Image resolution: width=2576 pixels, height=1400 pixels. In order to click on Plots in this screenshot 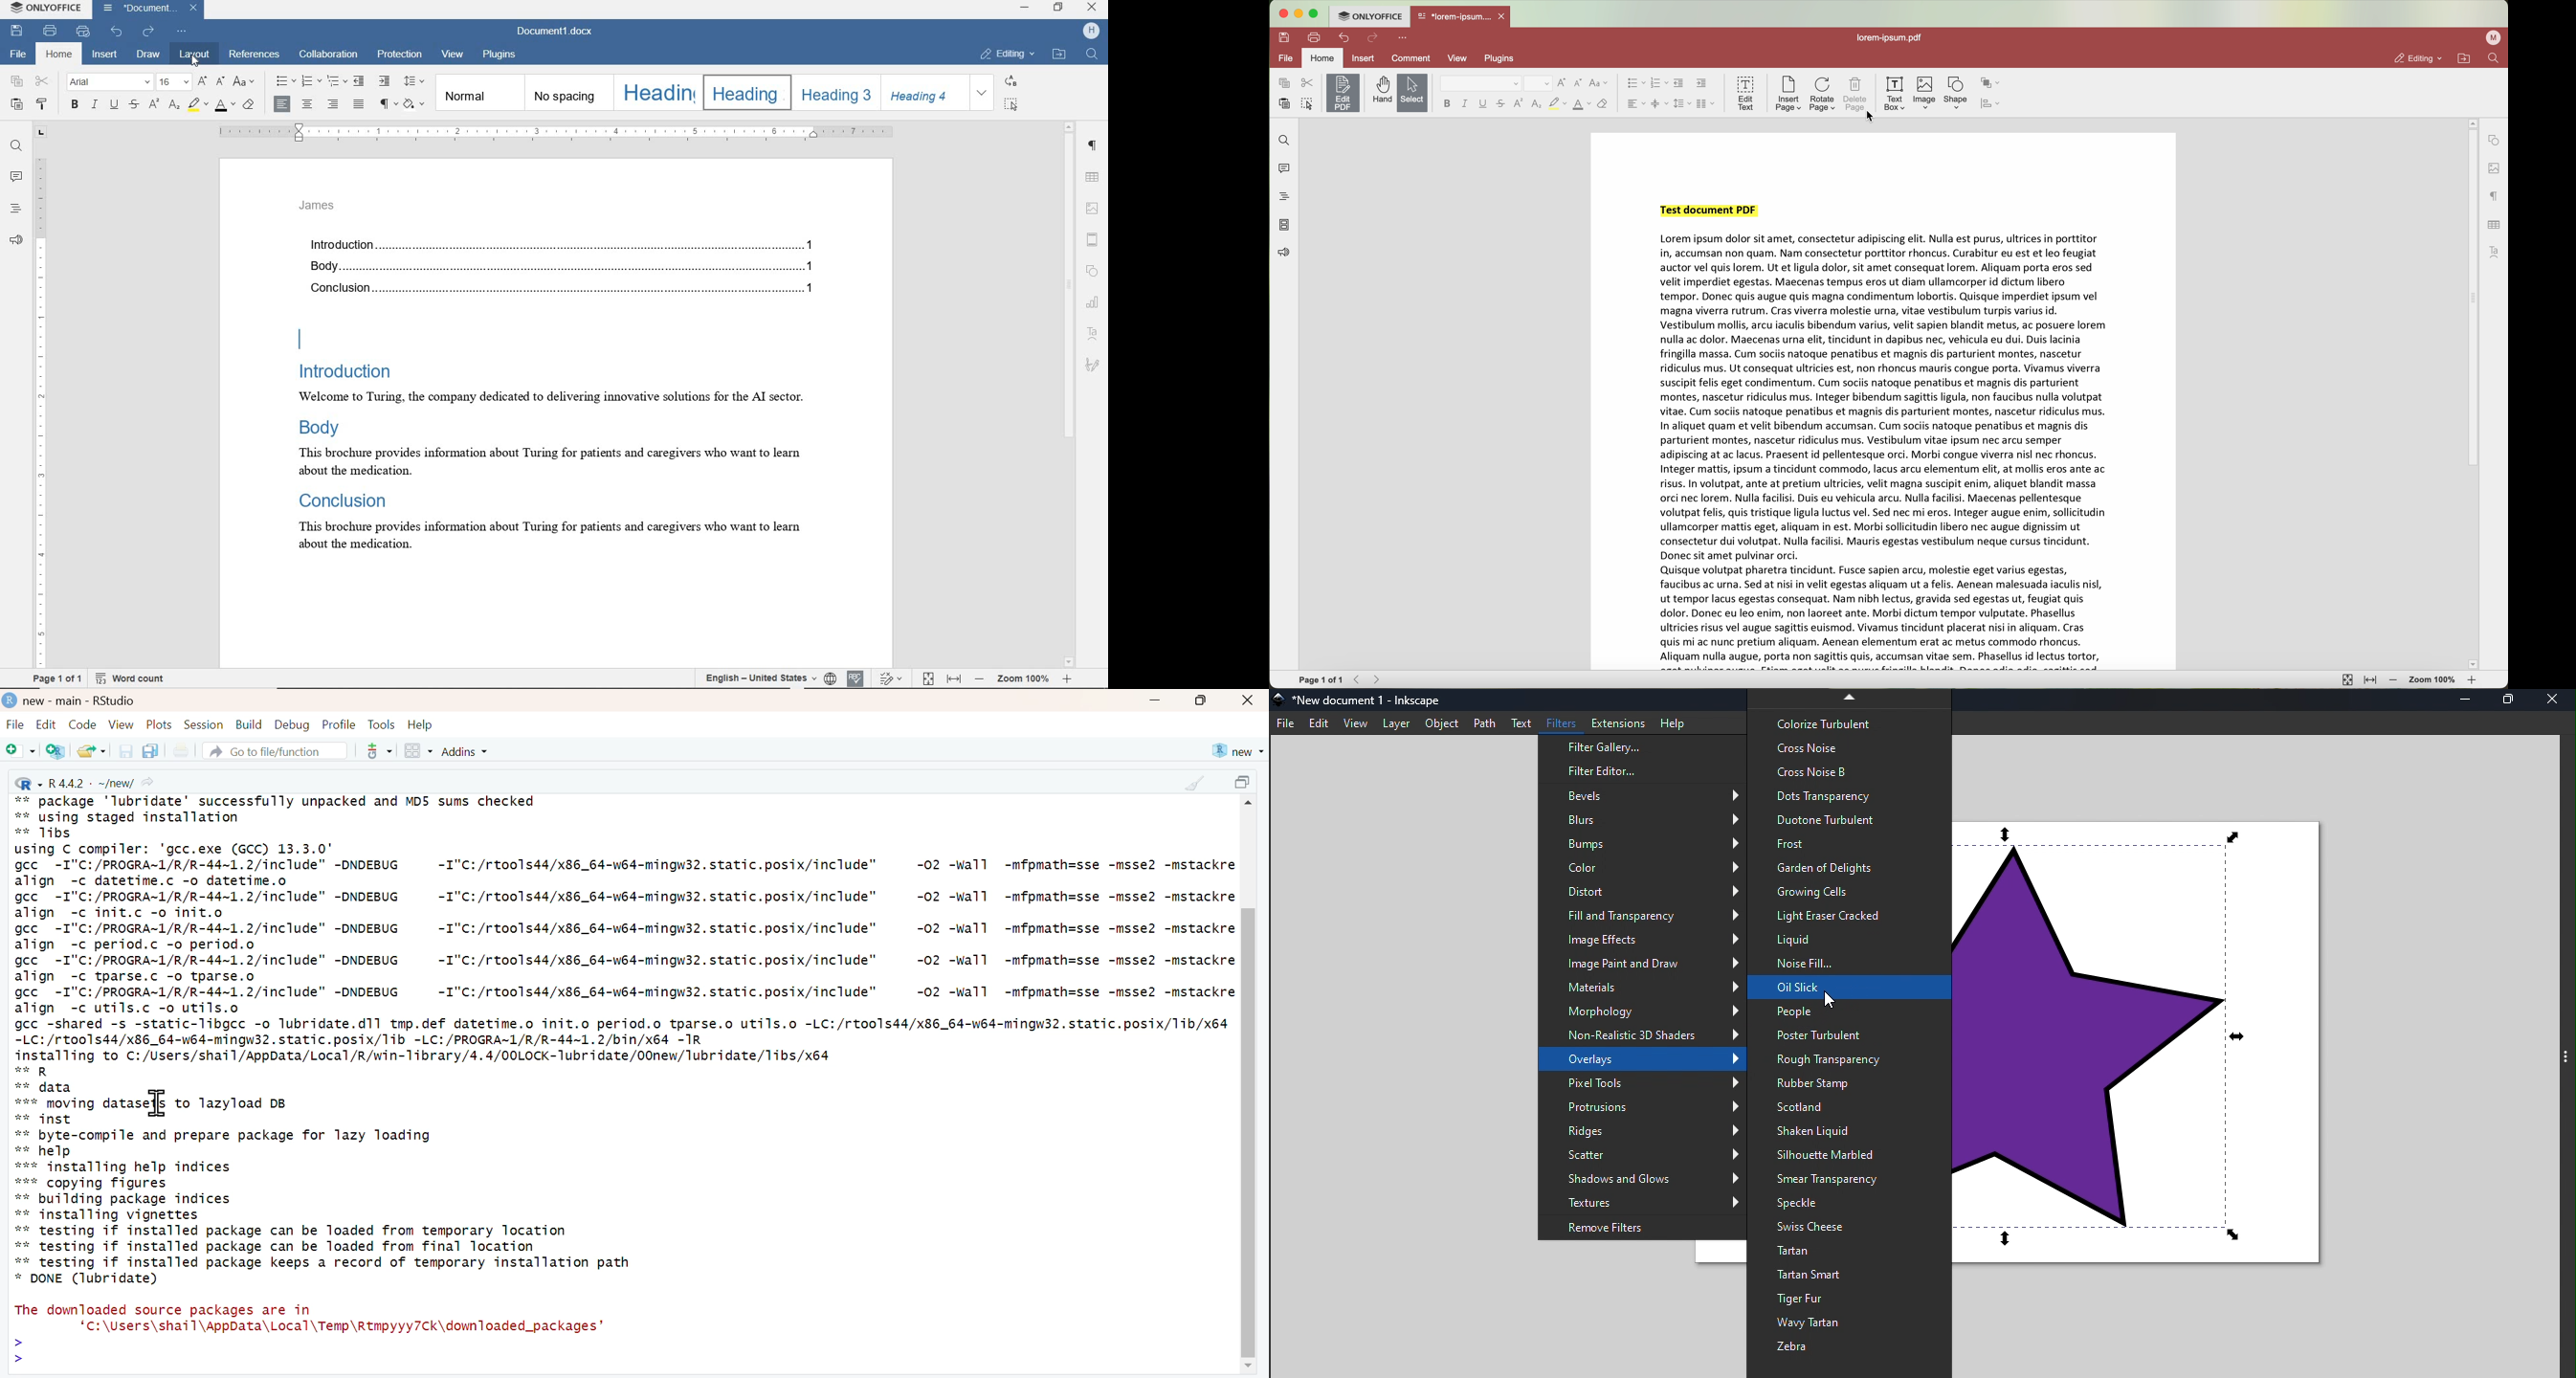, I will do `click(160, 724)`.